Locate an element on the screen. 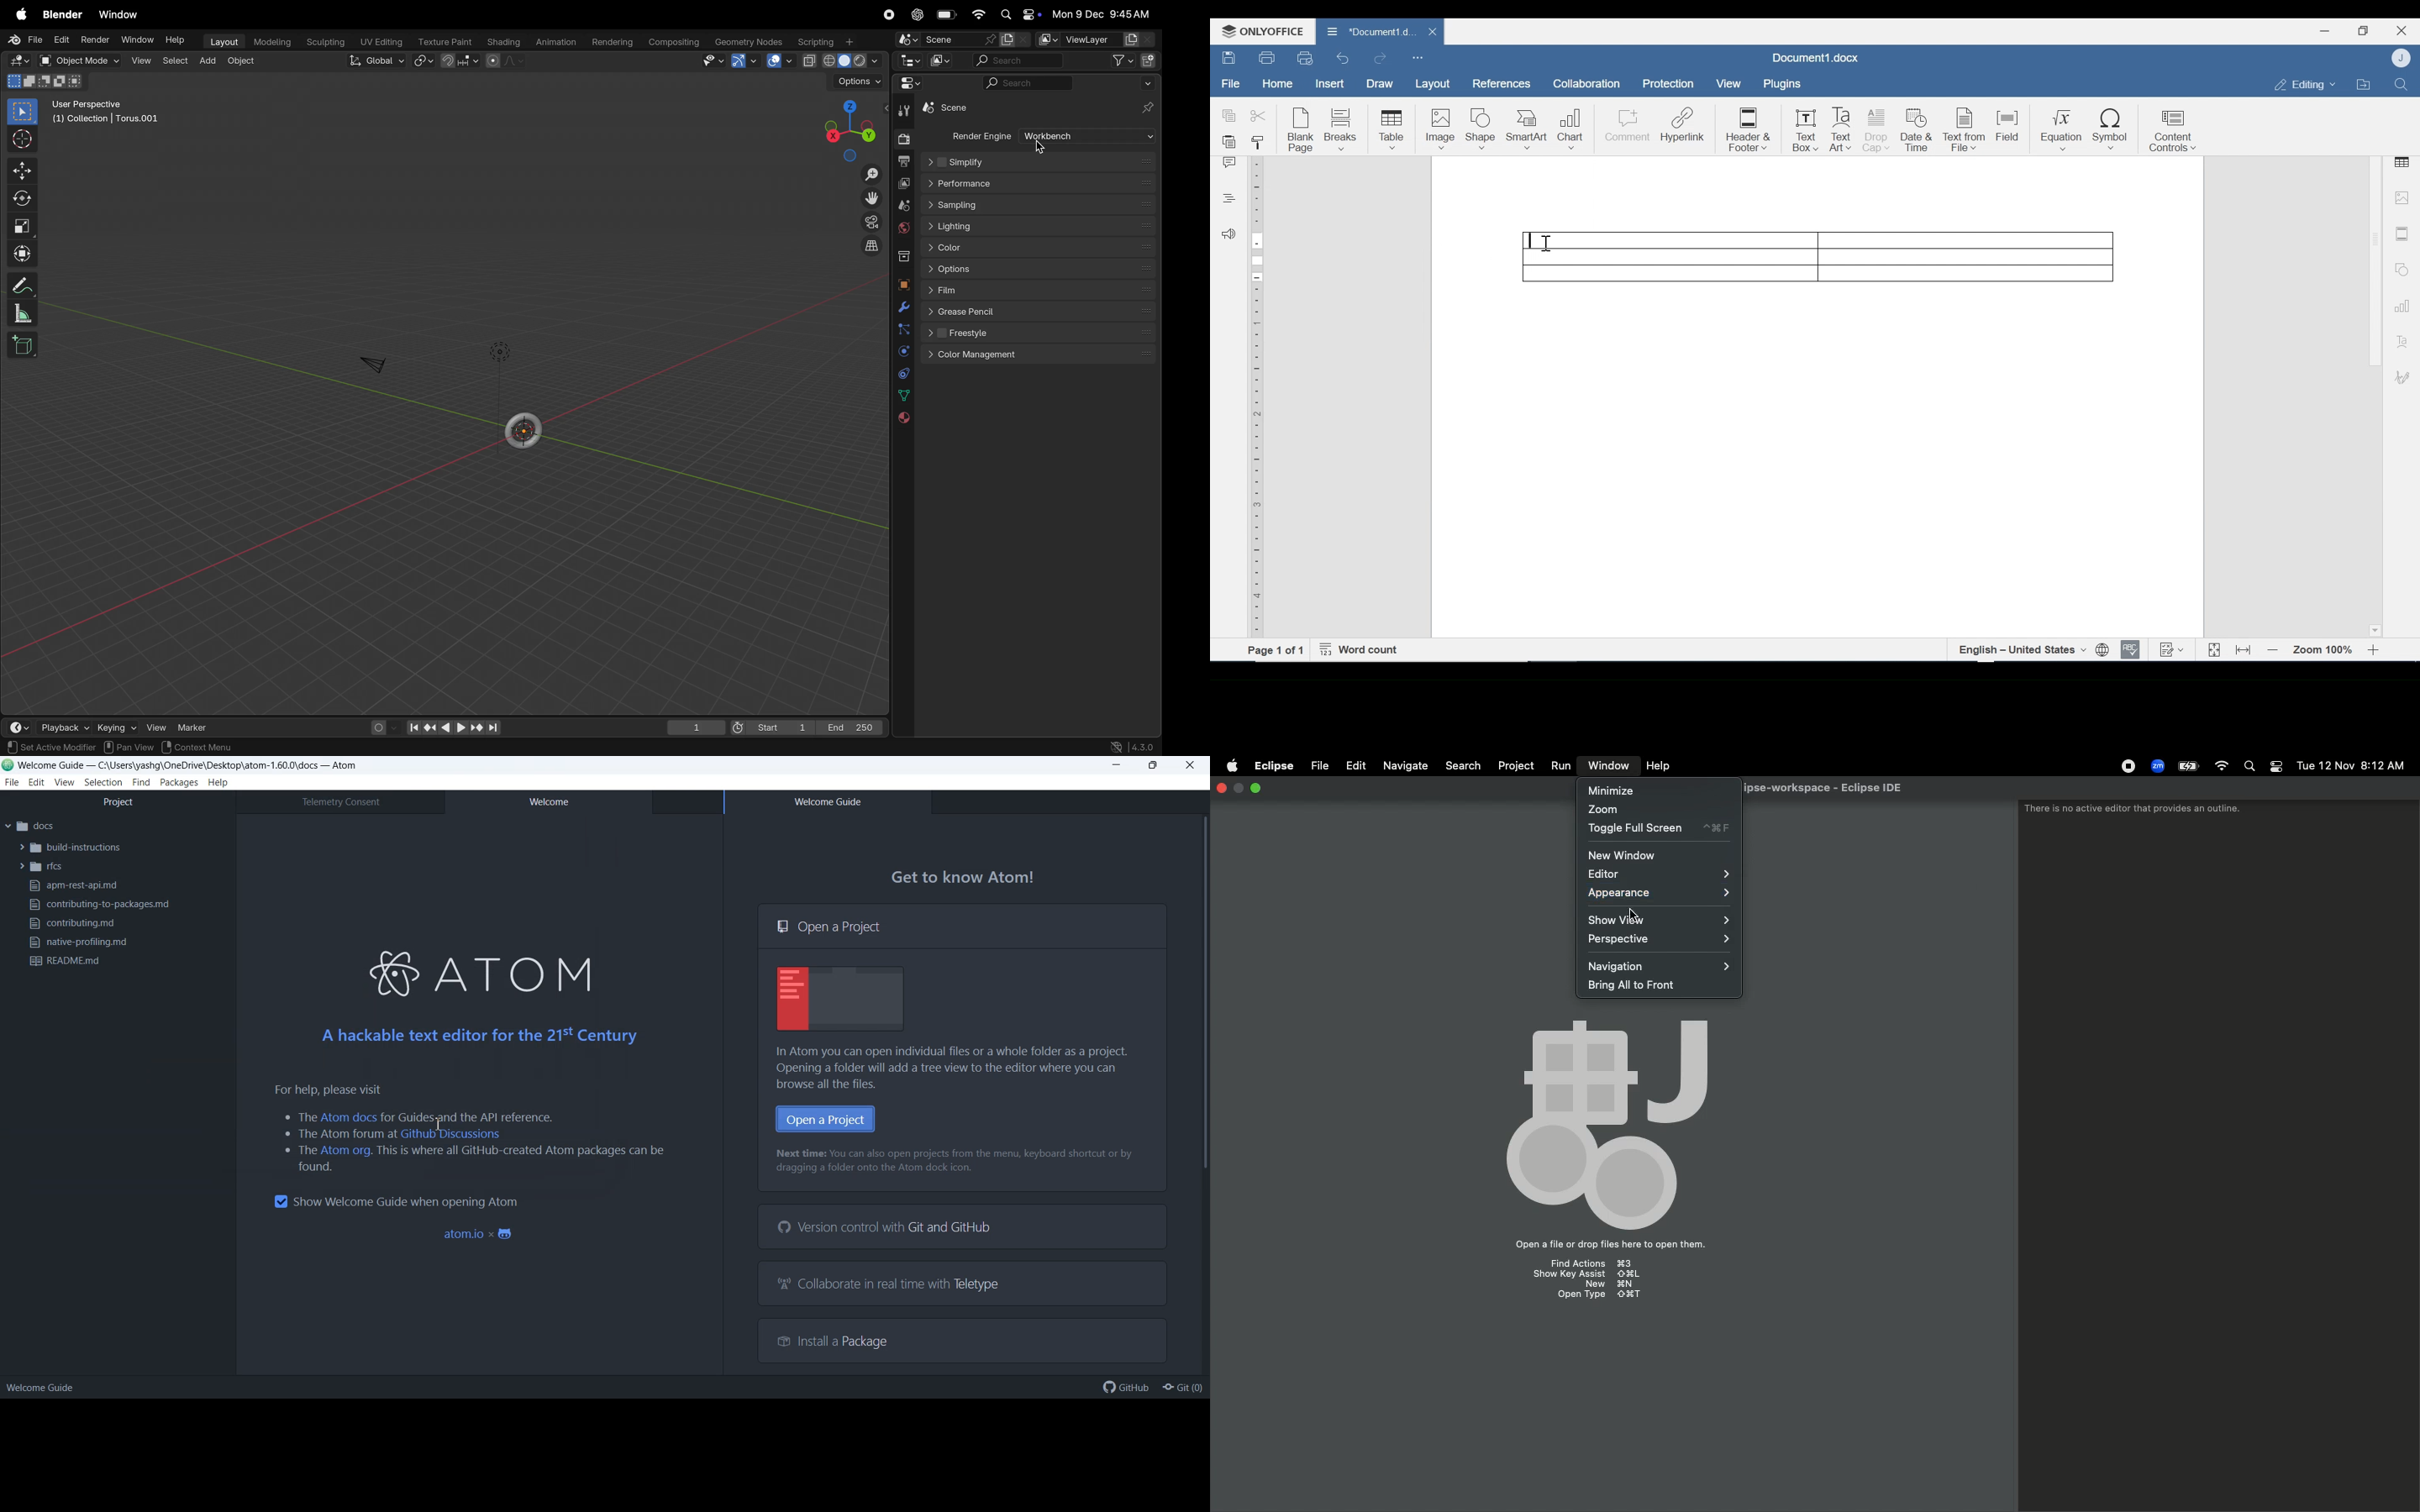 The width and height of the screenshot is (2436, 1512). auto keying is located at coordinates (379, 726).